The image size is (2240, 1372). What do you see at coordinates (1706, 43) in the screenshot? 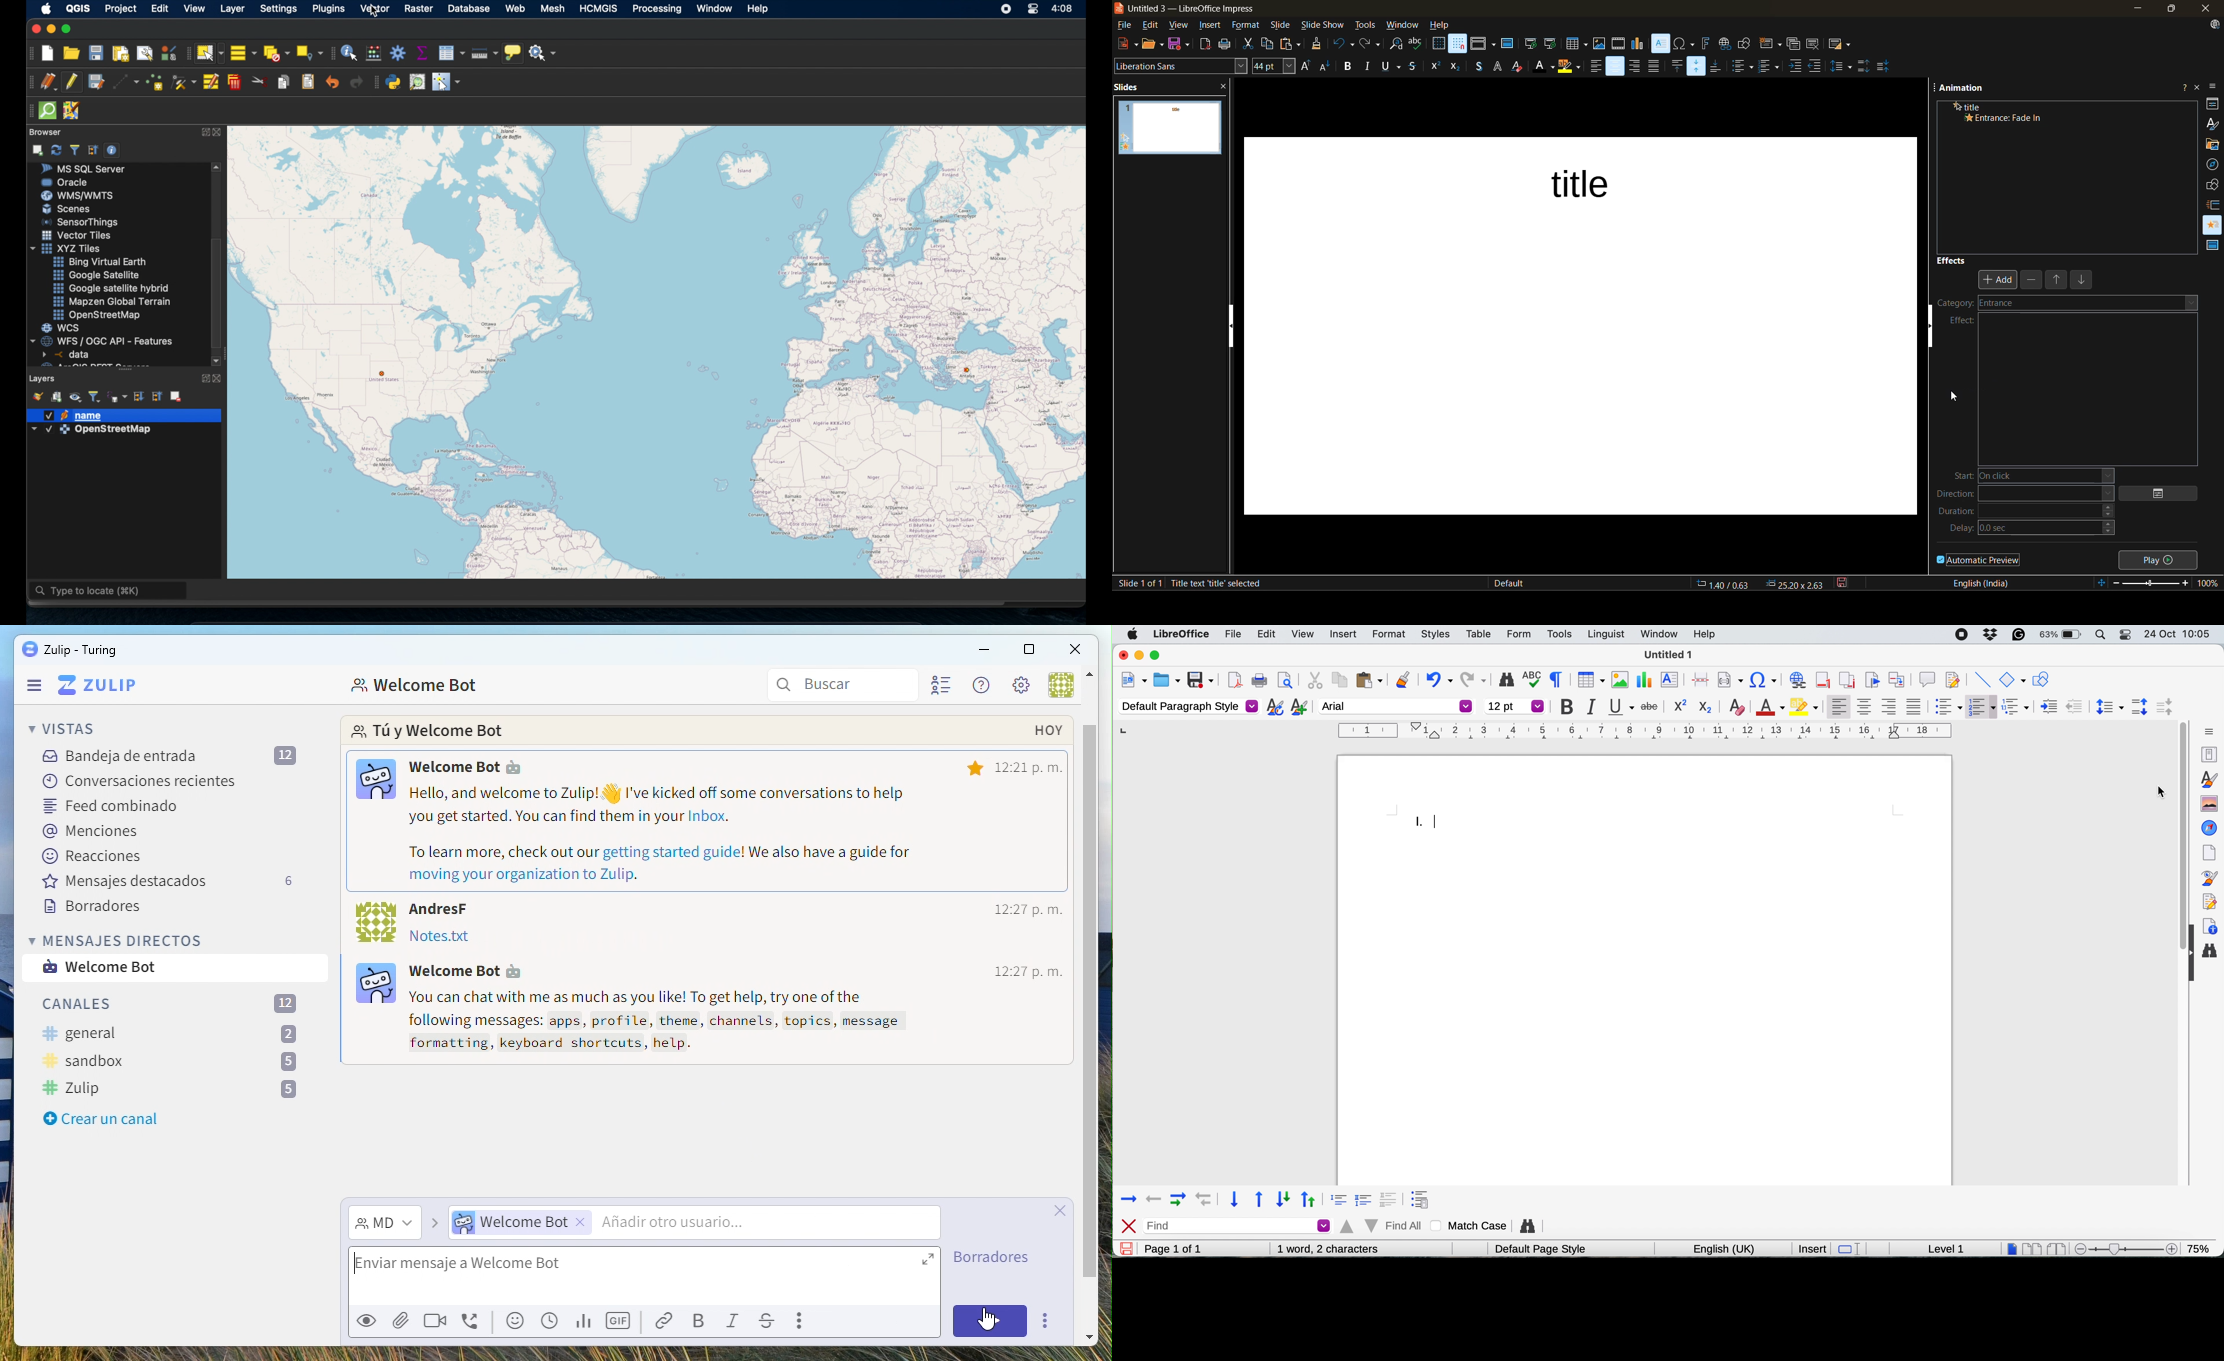
I see `insert fontwork text` at bounding box center [1706, 43].